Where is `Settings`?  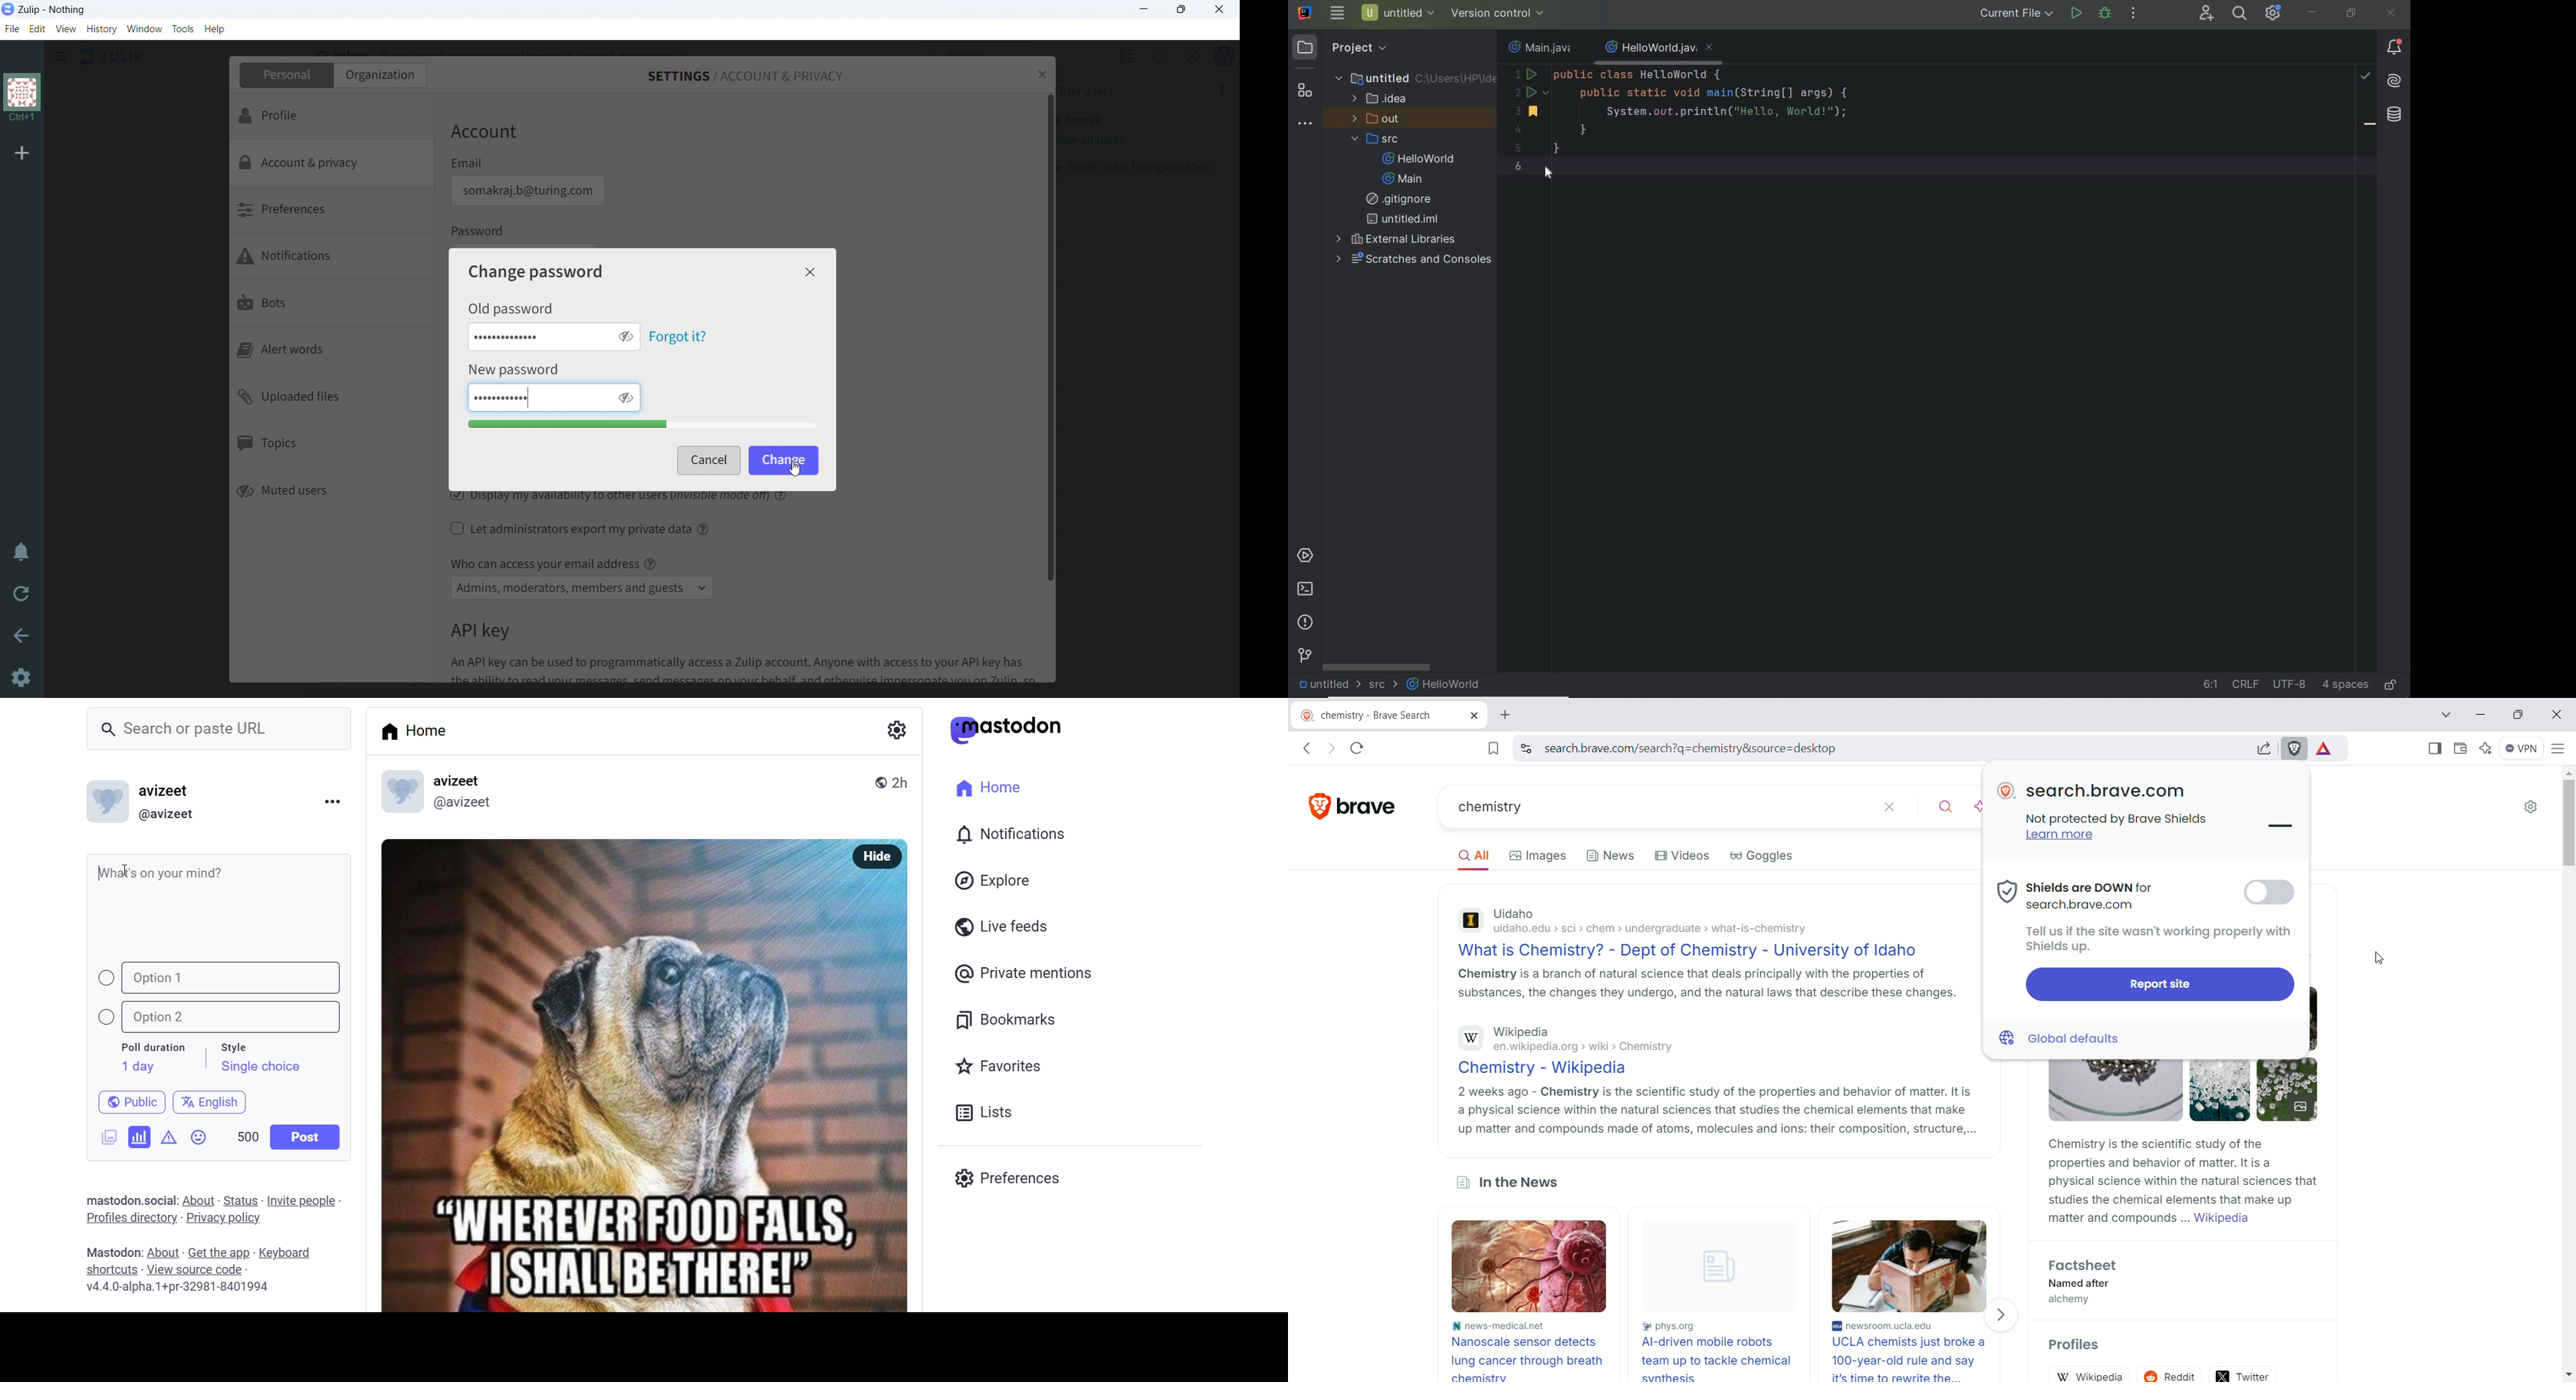
Settings is located at coordinates (22, 677).